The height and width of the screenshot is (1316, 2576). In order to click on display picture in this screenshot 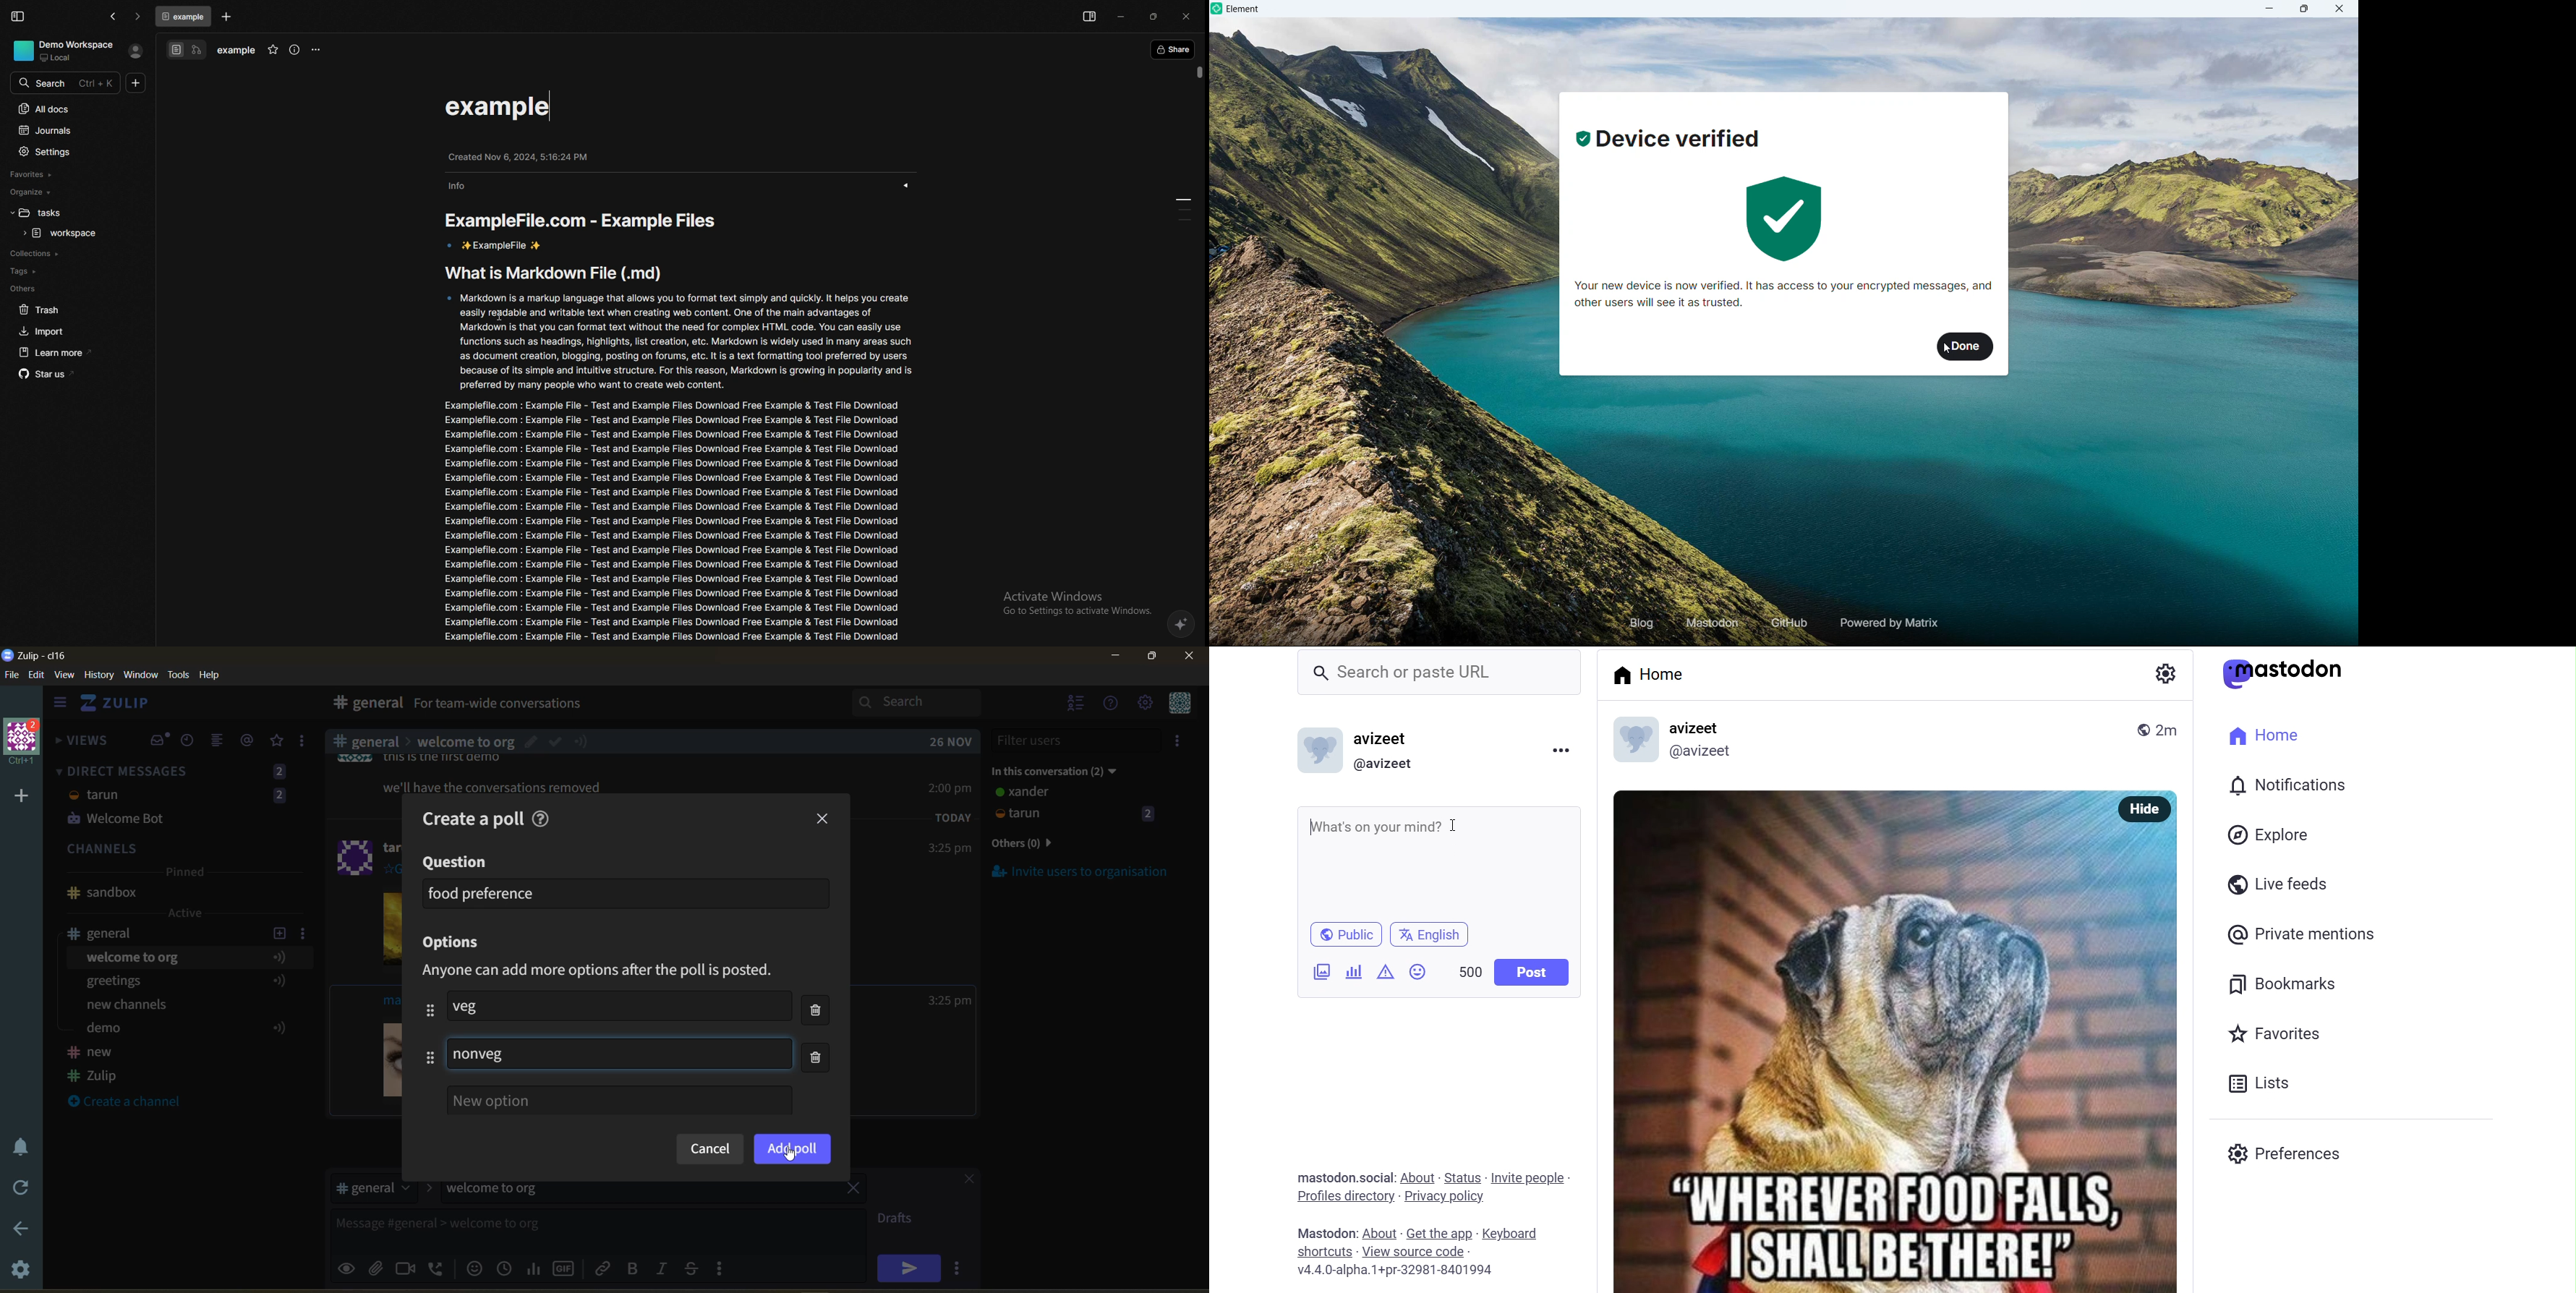, I will do `click(1319, 749)`.